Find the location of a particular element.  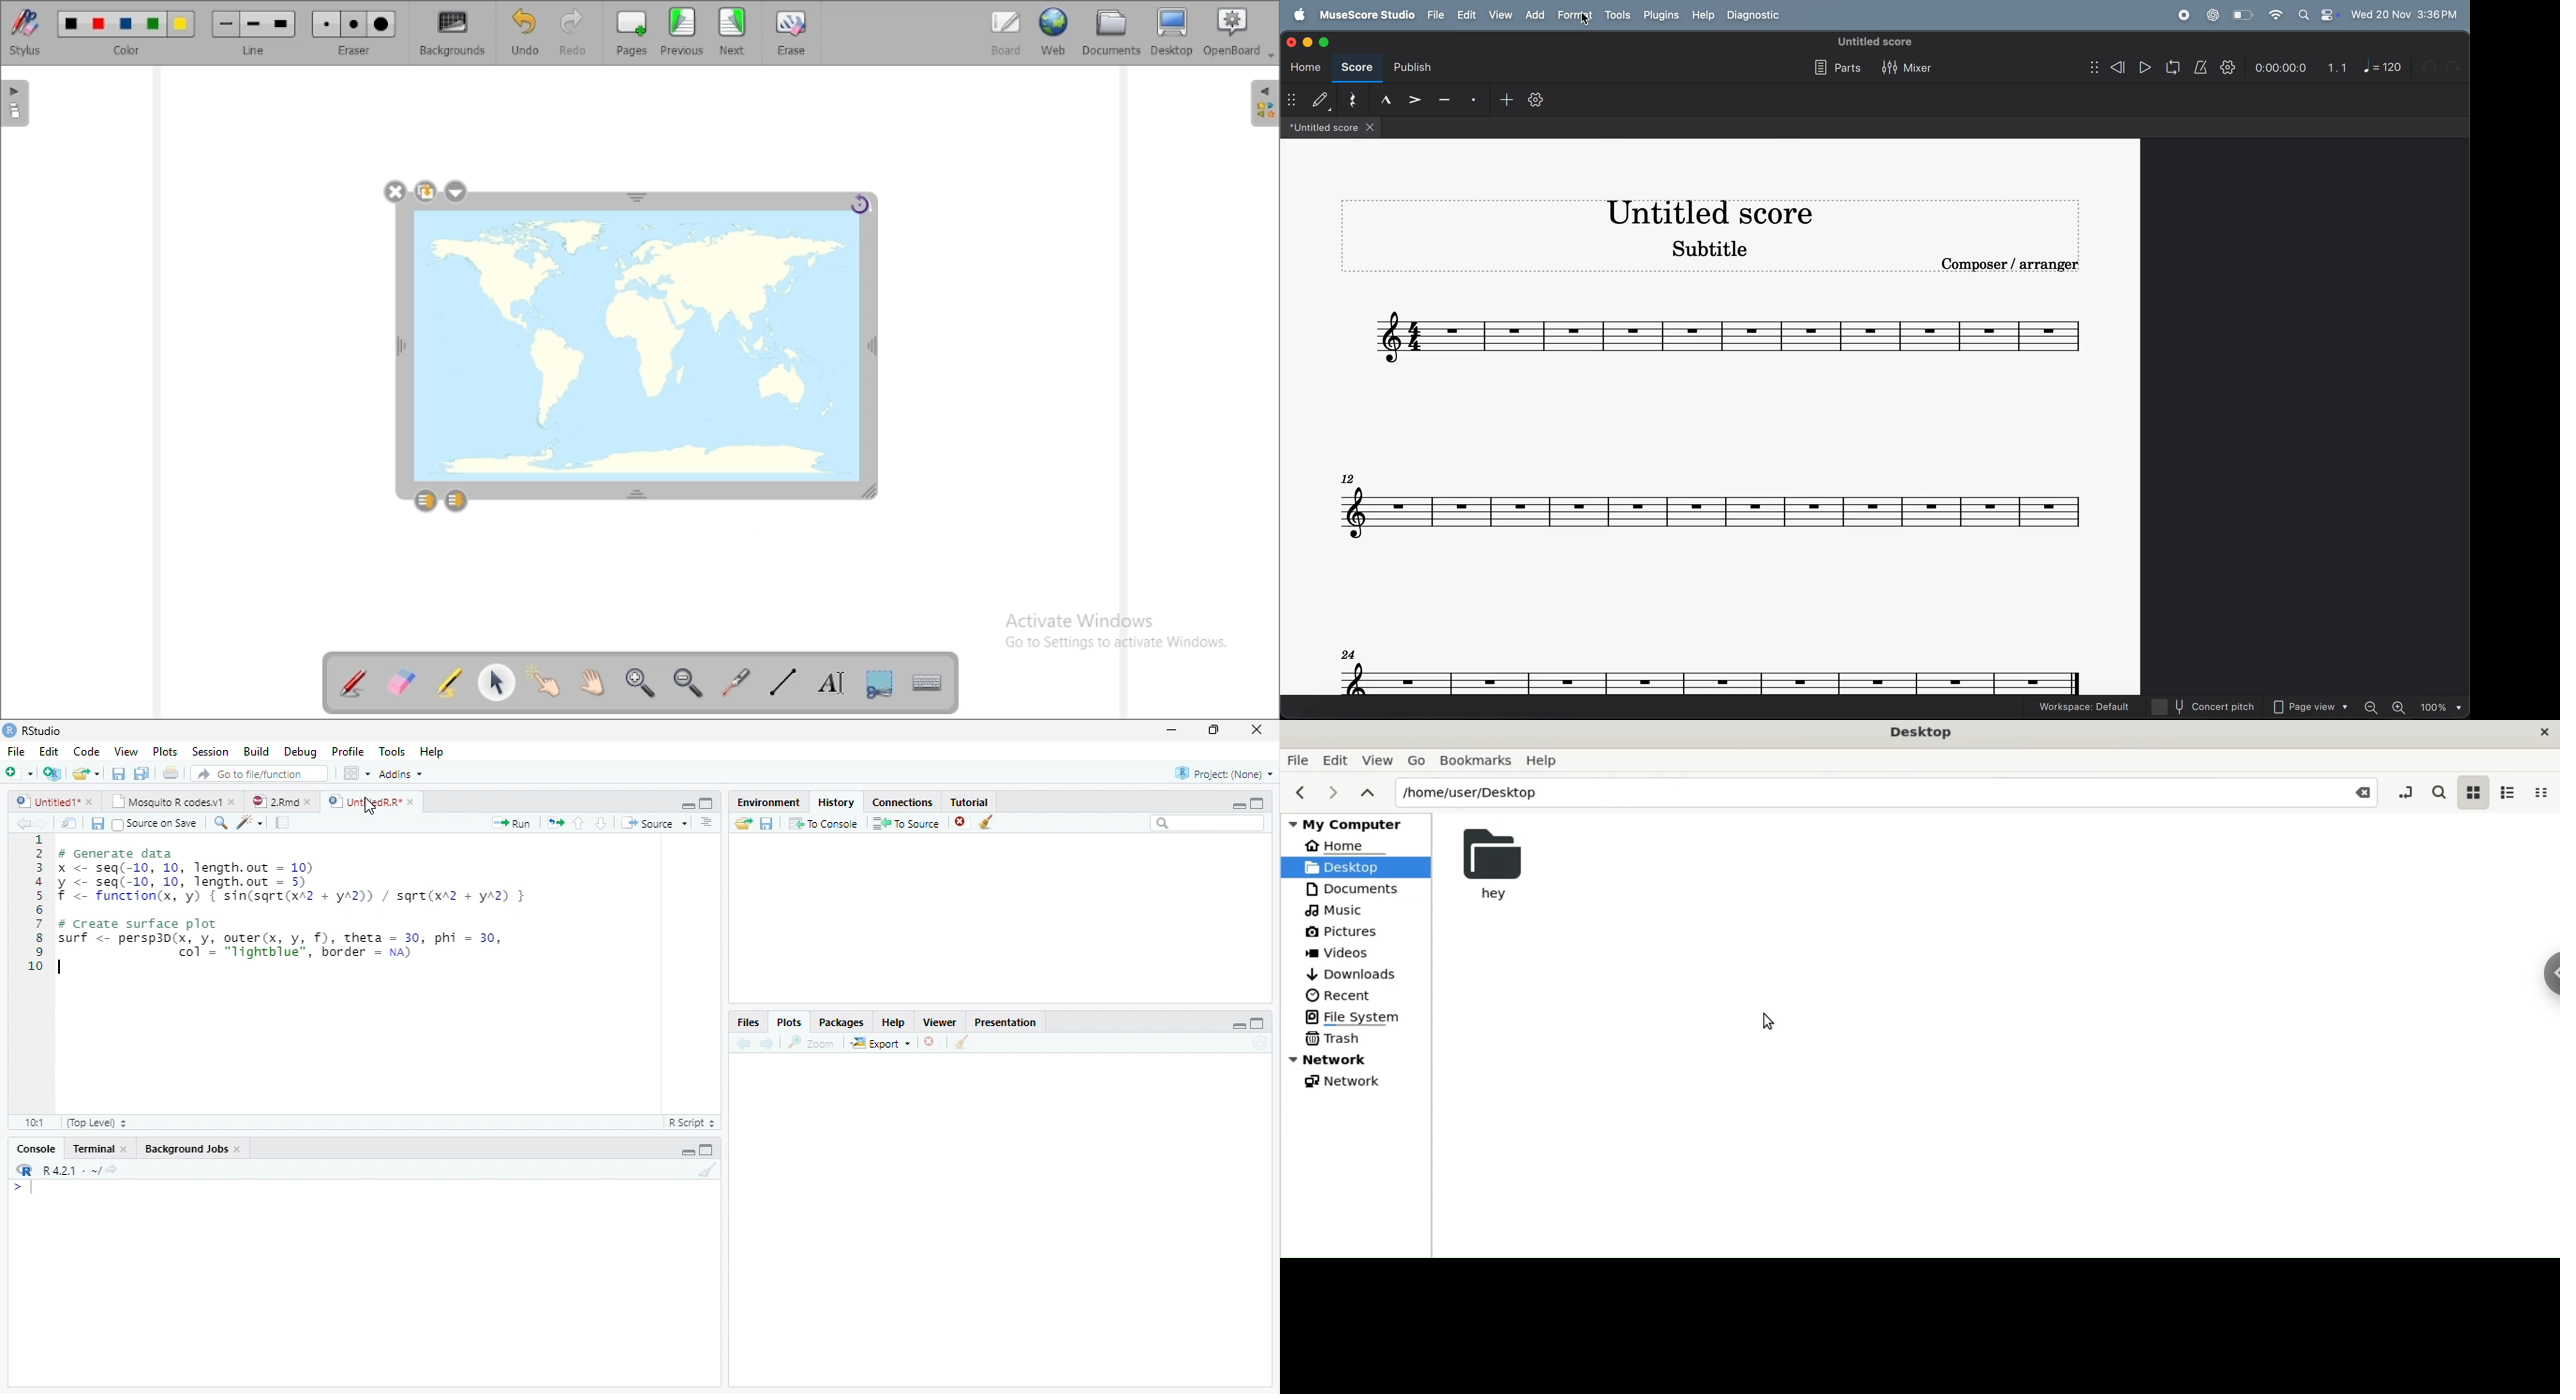

Console is located at coordinates (37, 1149).